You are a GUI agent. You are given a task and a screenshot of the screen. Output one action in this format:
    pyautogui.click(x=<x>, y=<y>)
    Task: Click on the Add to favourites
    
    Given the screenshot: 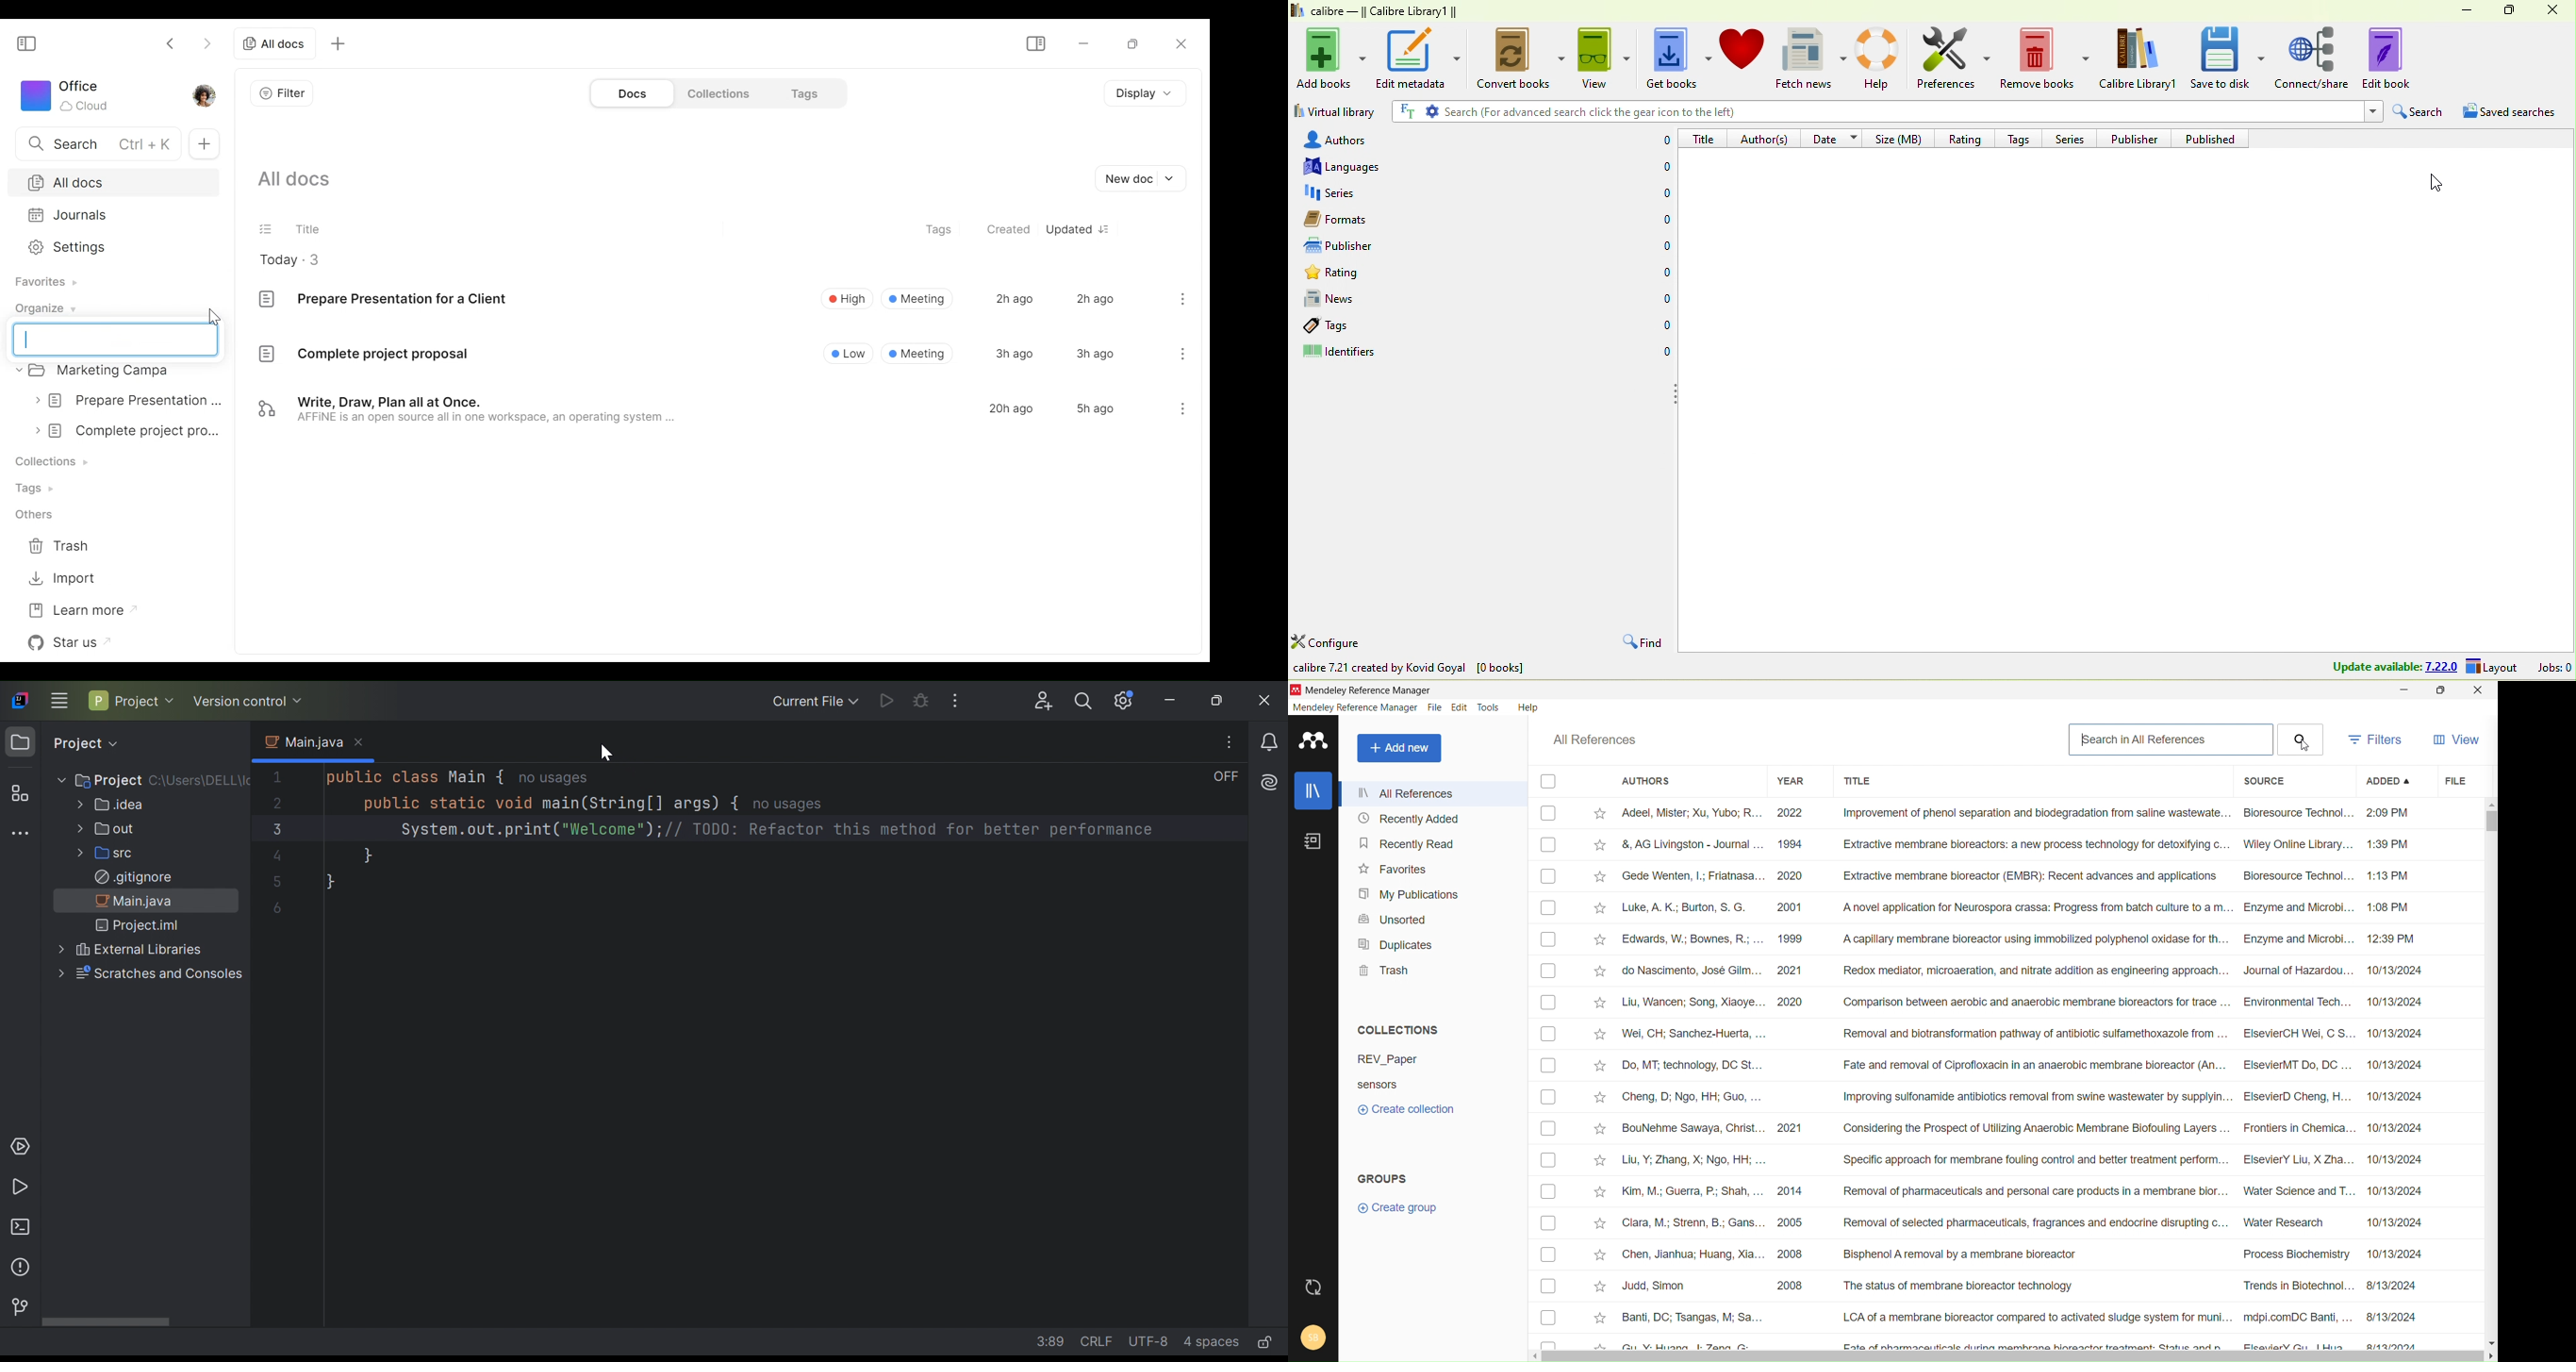 What is the action you would take?
    pyautogui.click(x=1599, y=1318)
    